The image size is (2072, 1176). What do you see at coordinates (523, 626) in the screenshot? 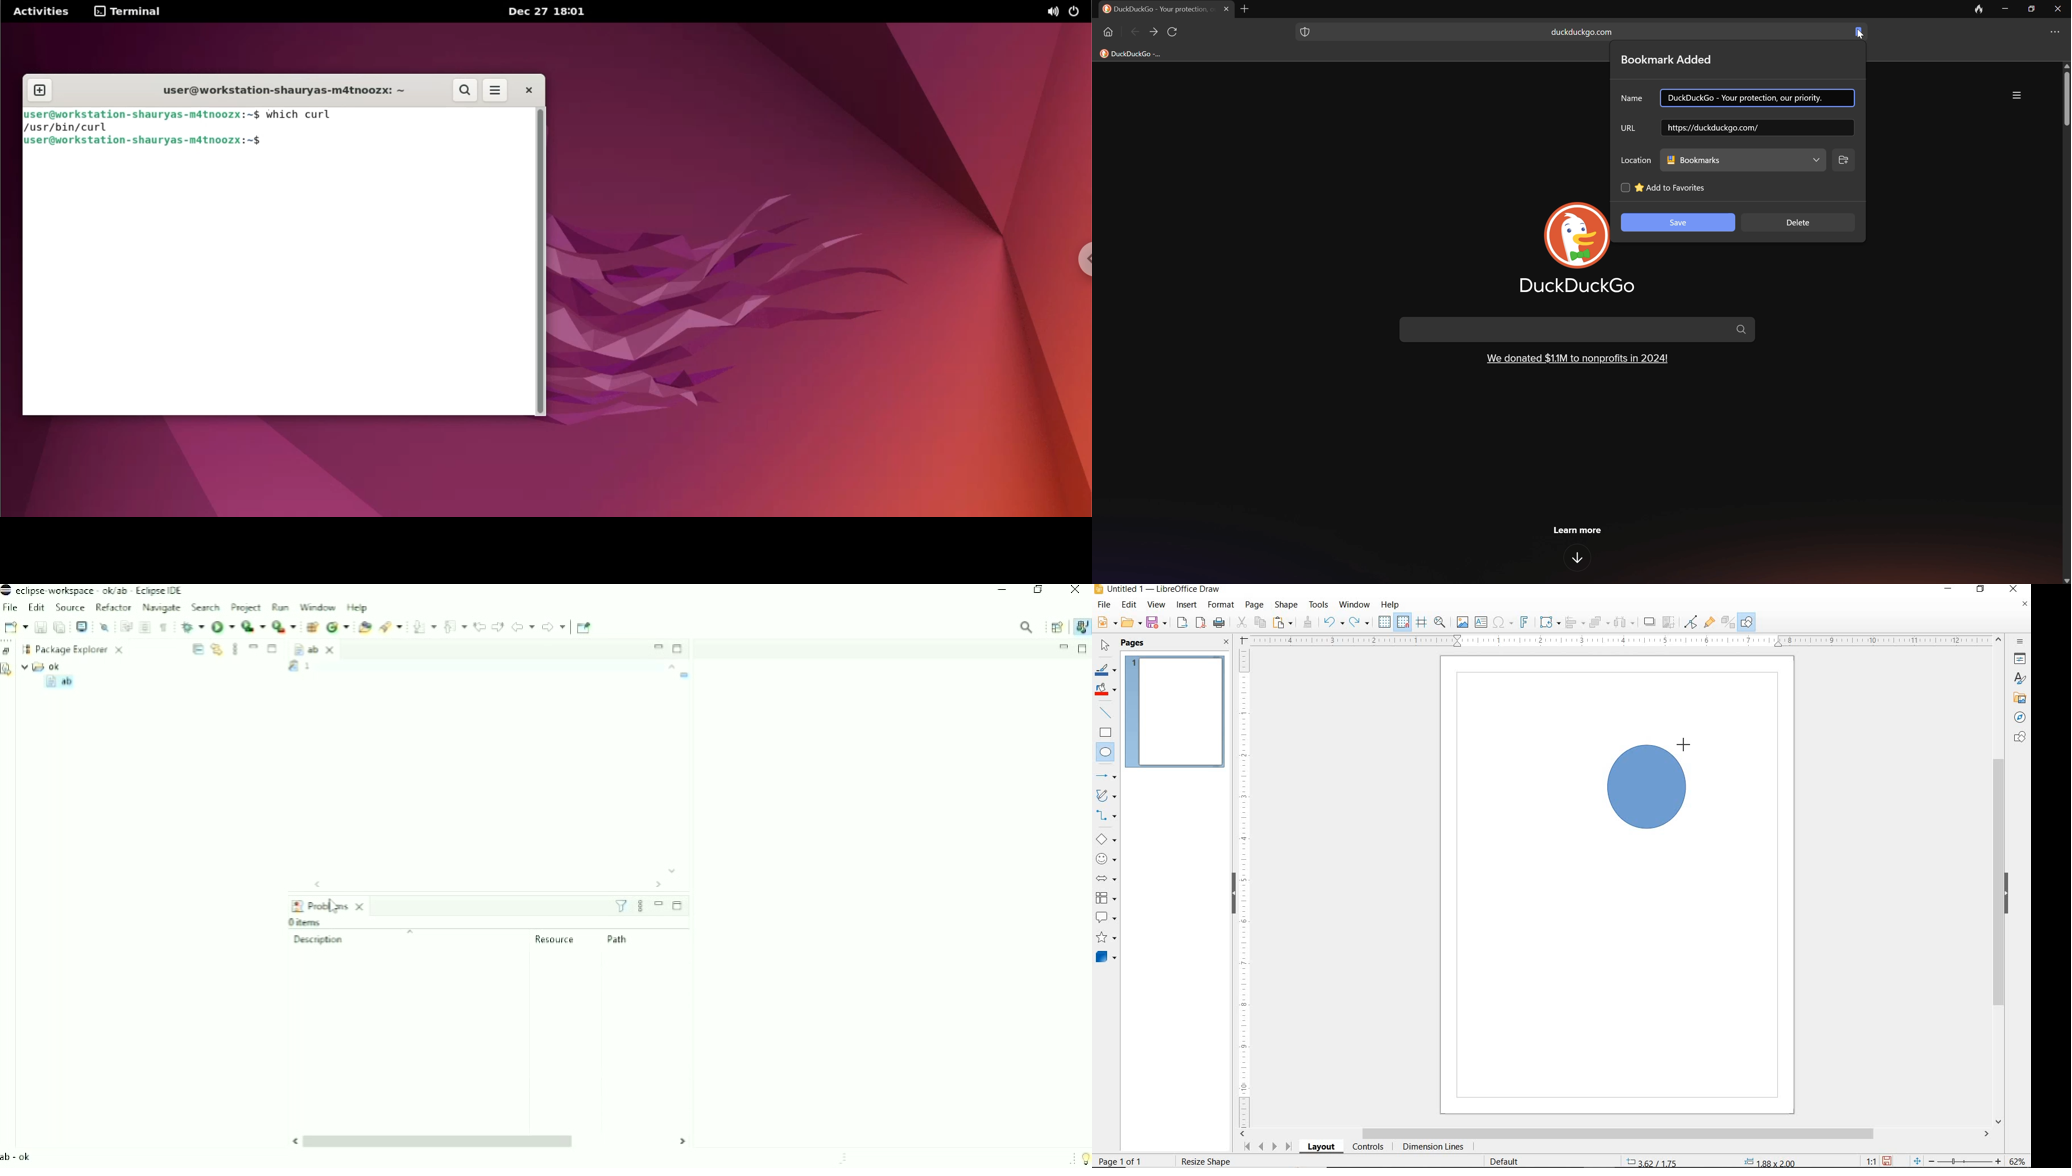
I see `Back` at bounding box center [523, 626].